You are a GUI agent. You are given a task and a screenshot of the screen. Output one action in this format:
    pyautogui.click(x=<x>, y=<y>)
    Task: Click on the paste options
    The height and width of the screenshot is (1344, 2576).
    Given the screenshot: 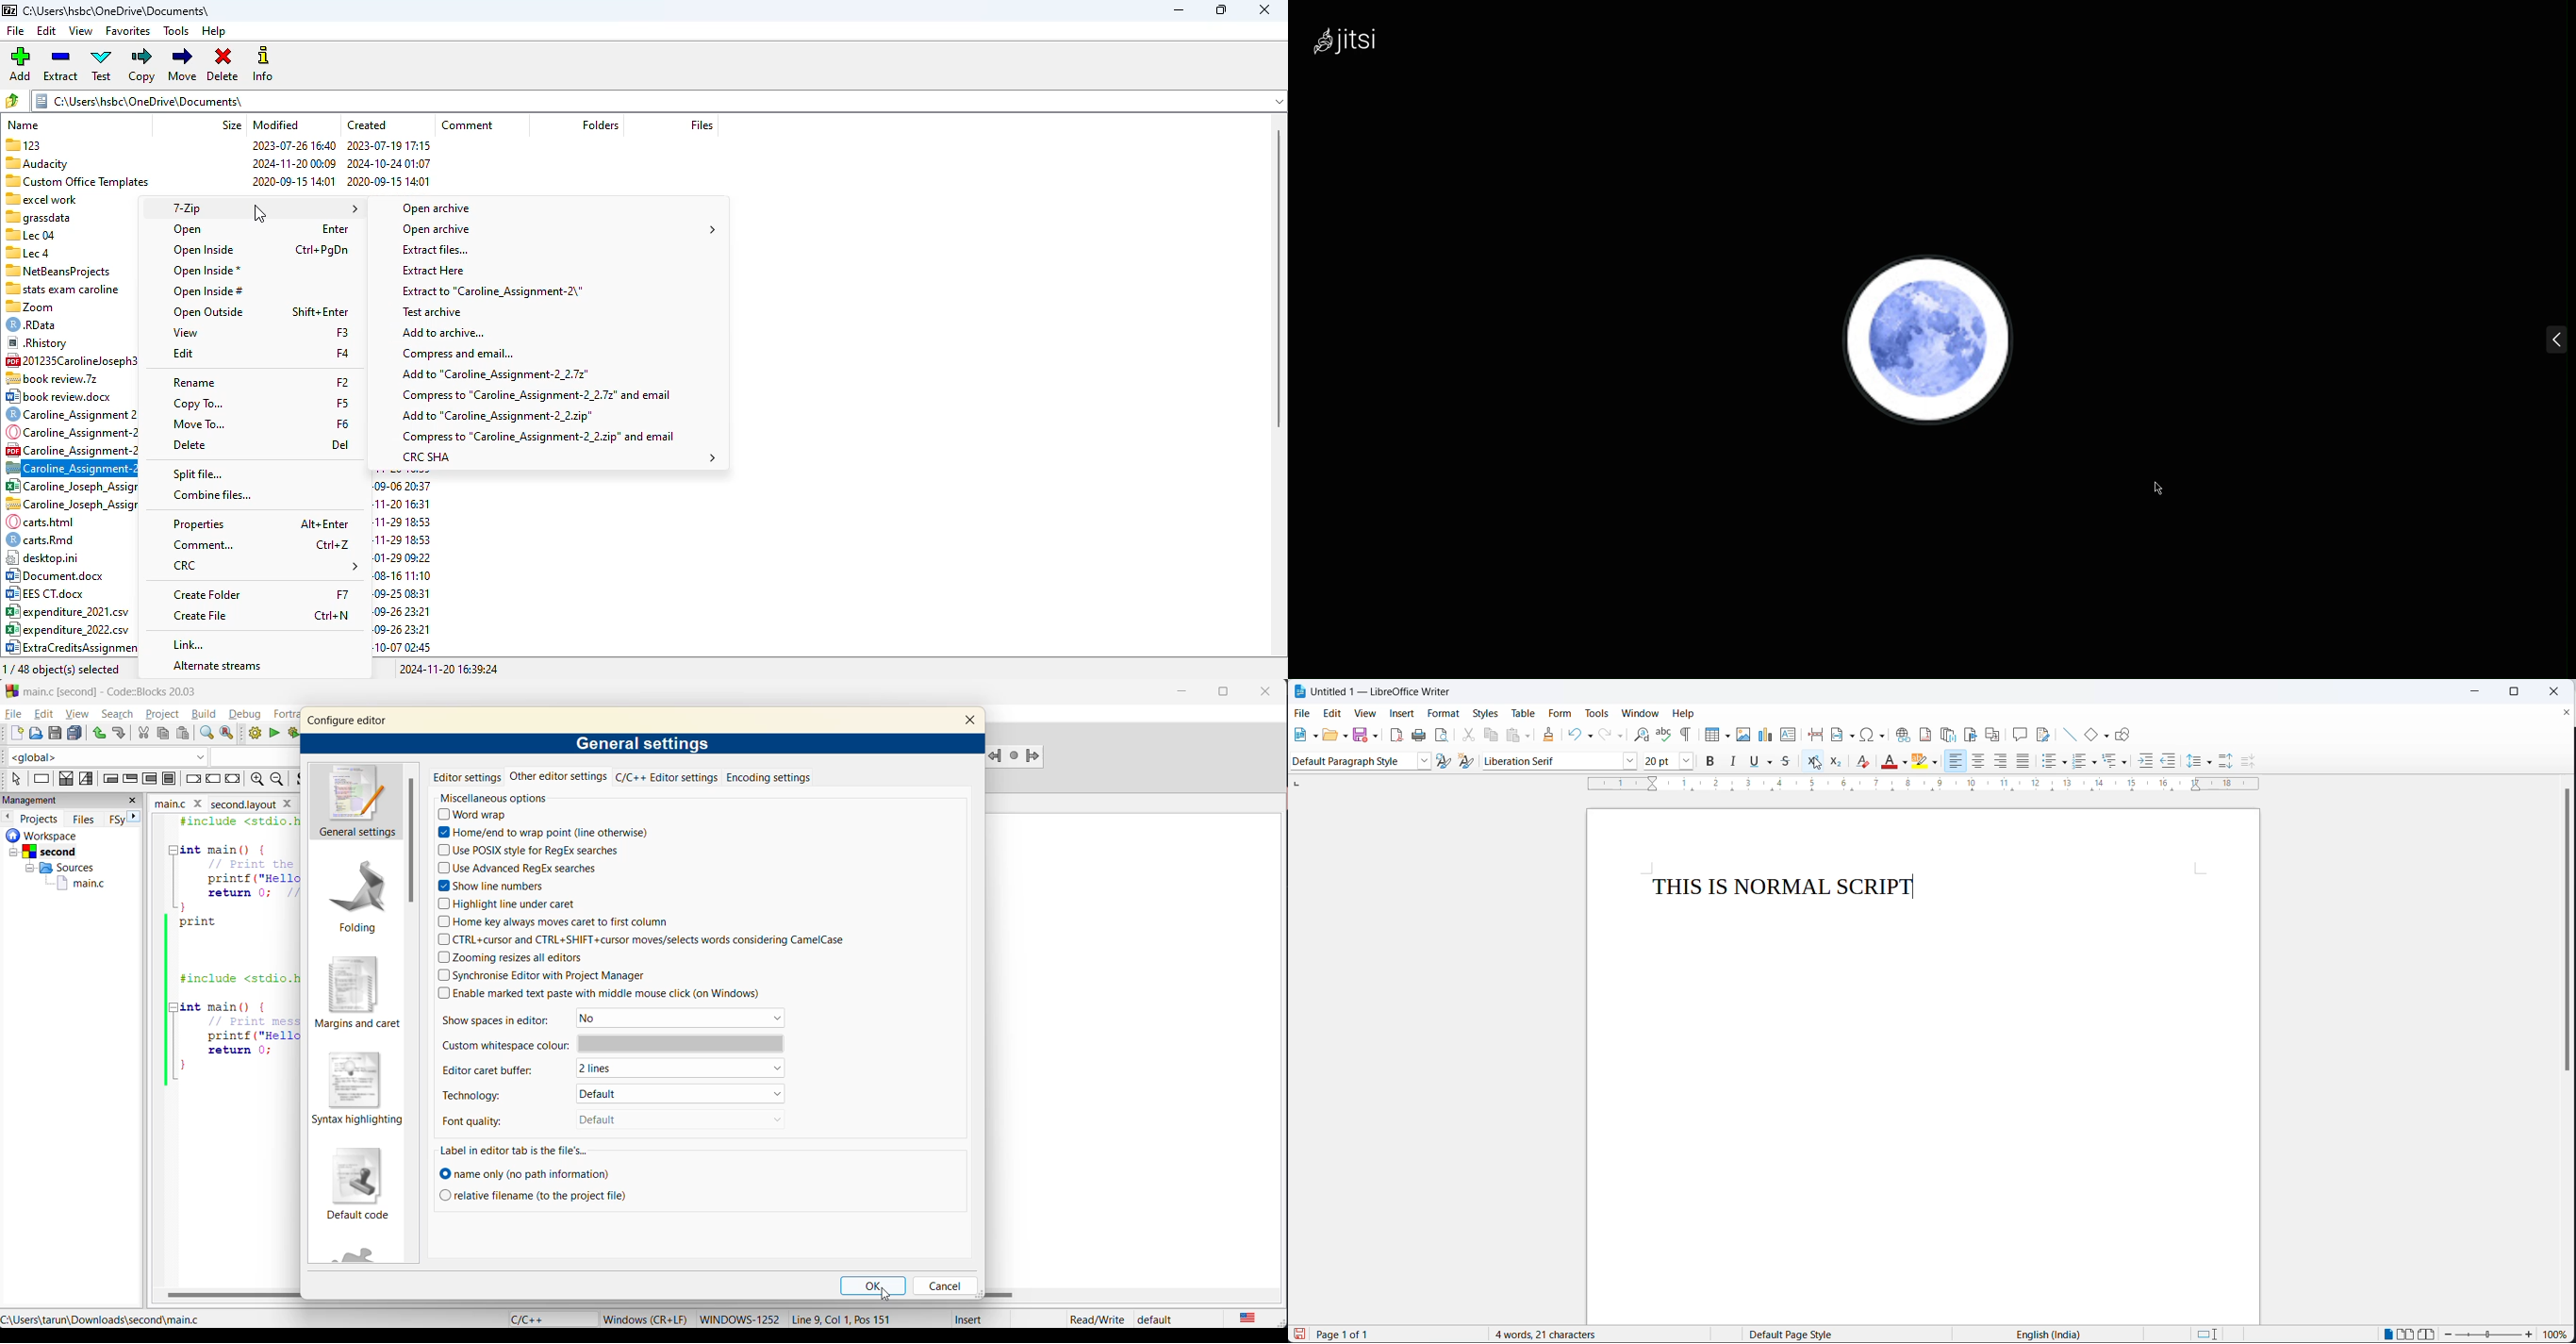 What is the action you would take?
    pyautogui.click(x=1532, y=735)
    